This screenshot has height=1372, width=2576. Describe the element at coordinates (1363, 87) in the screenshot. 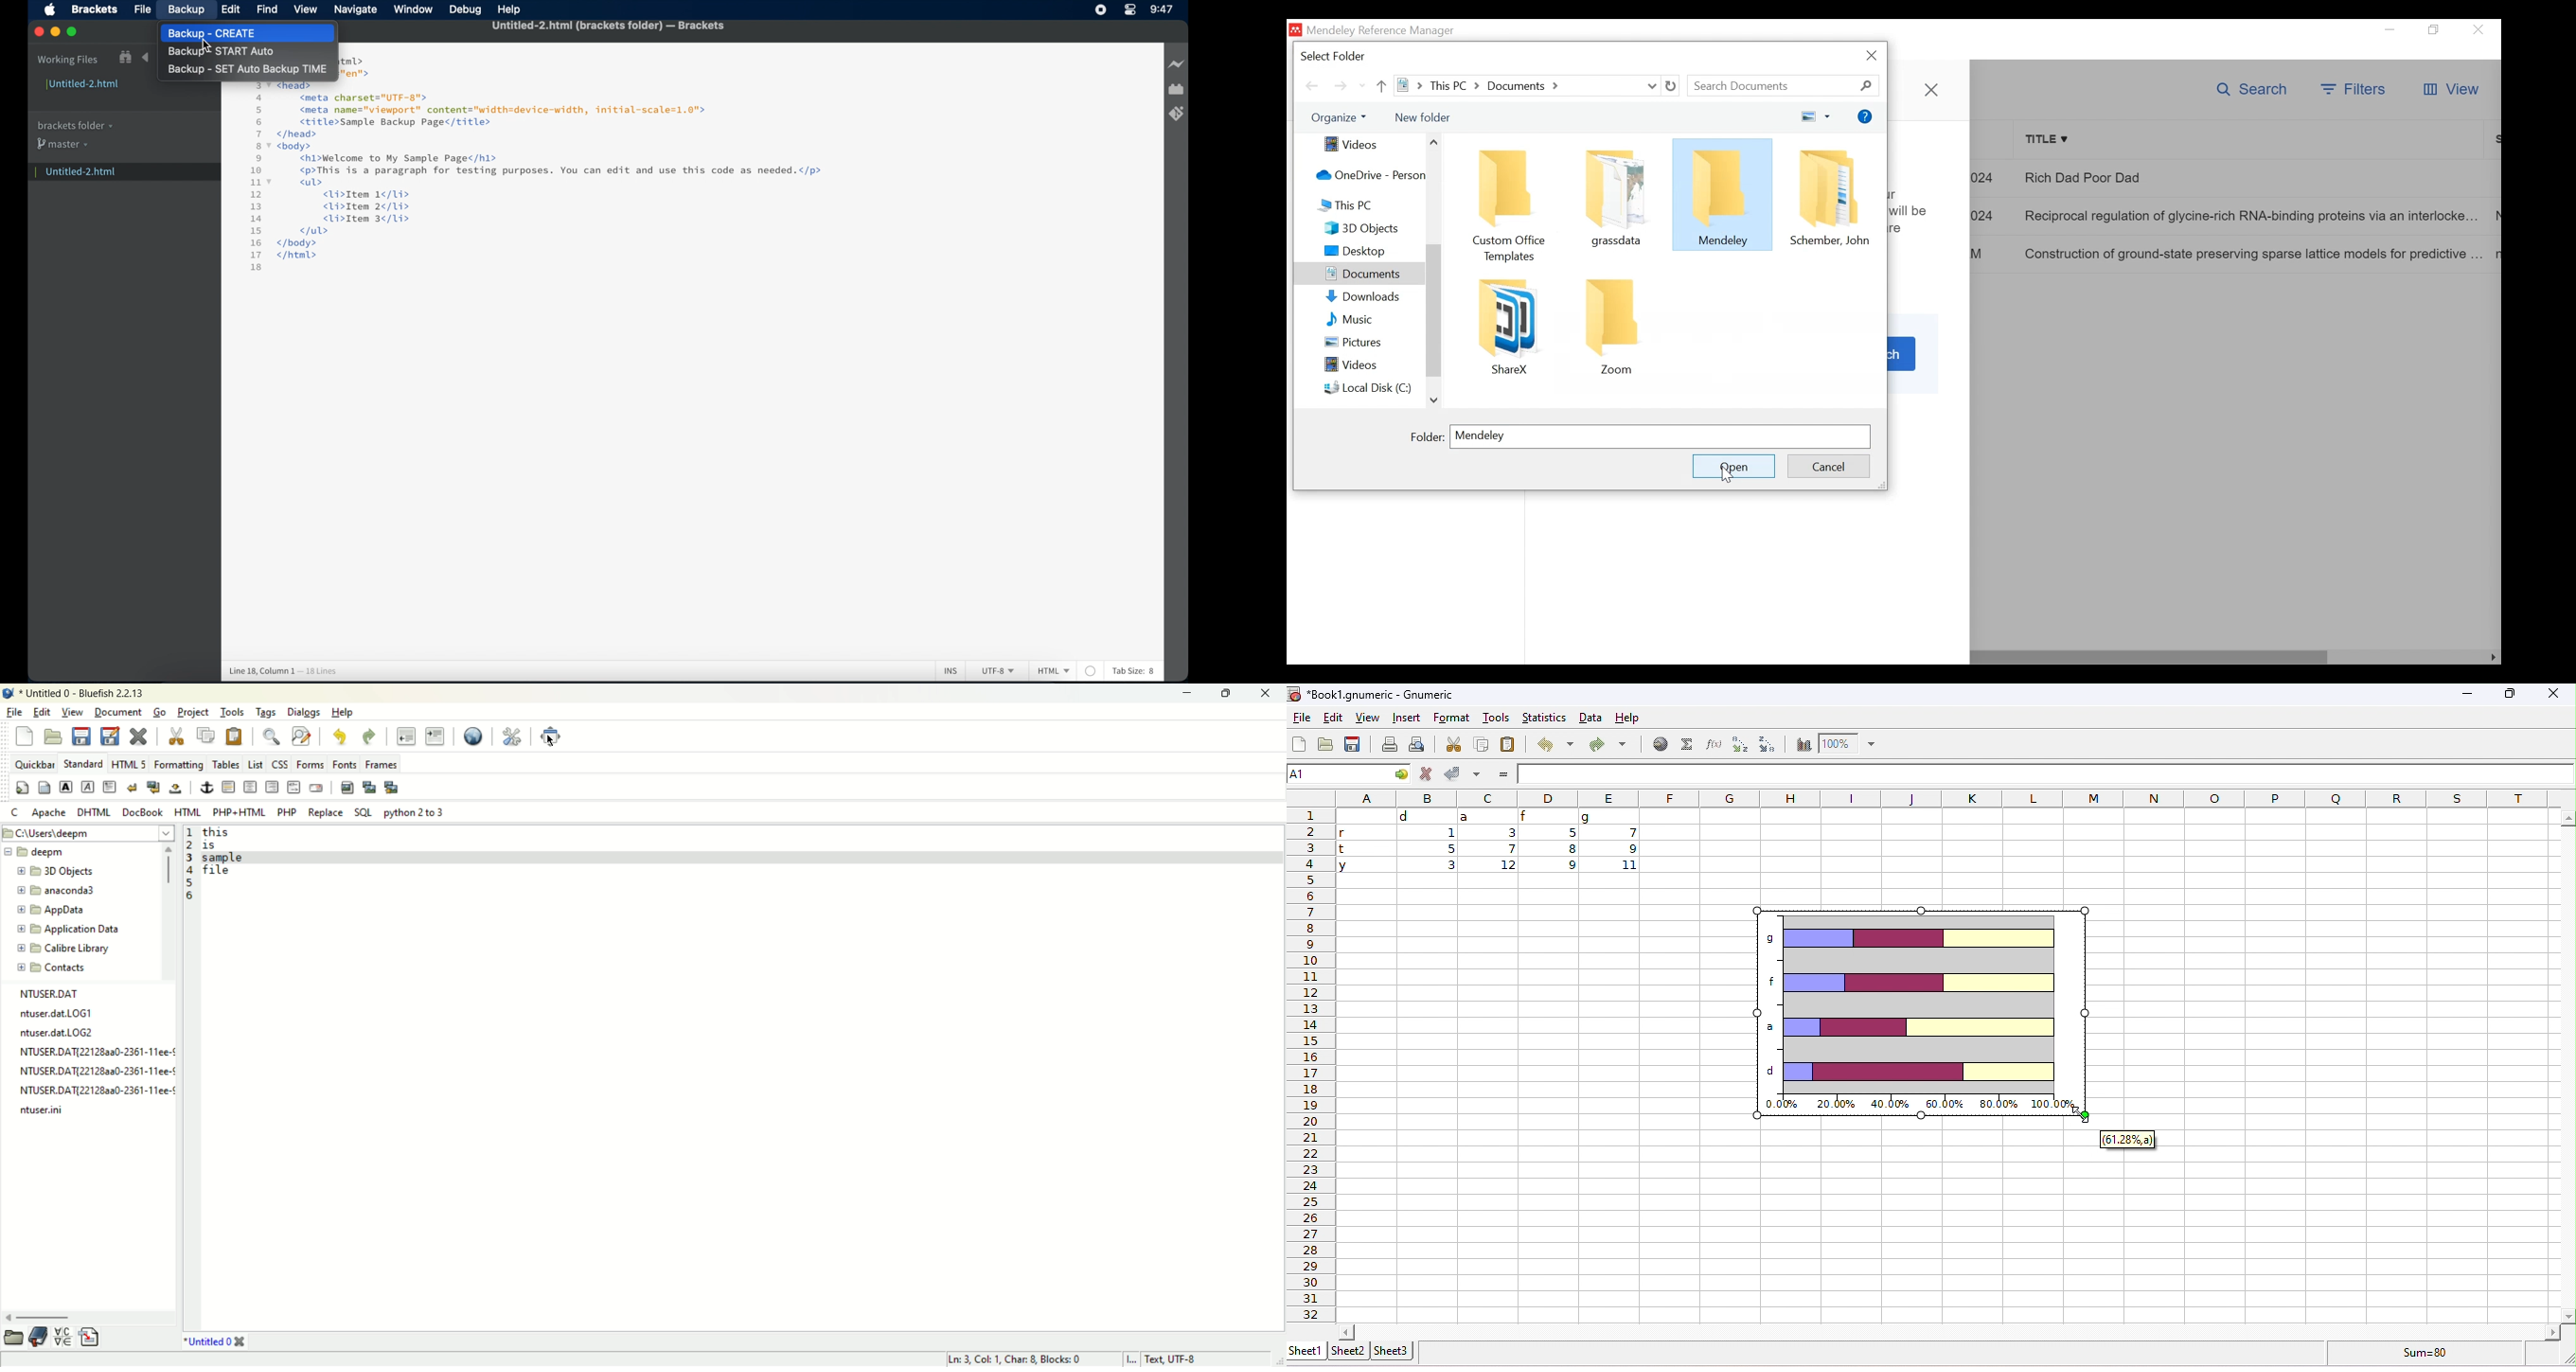

I see `scroll down` at that location.